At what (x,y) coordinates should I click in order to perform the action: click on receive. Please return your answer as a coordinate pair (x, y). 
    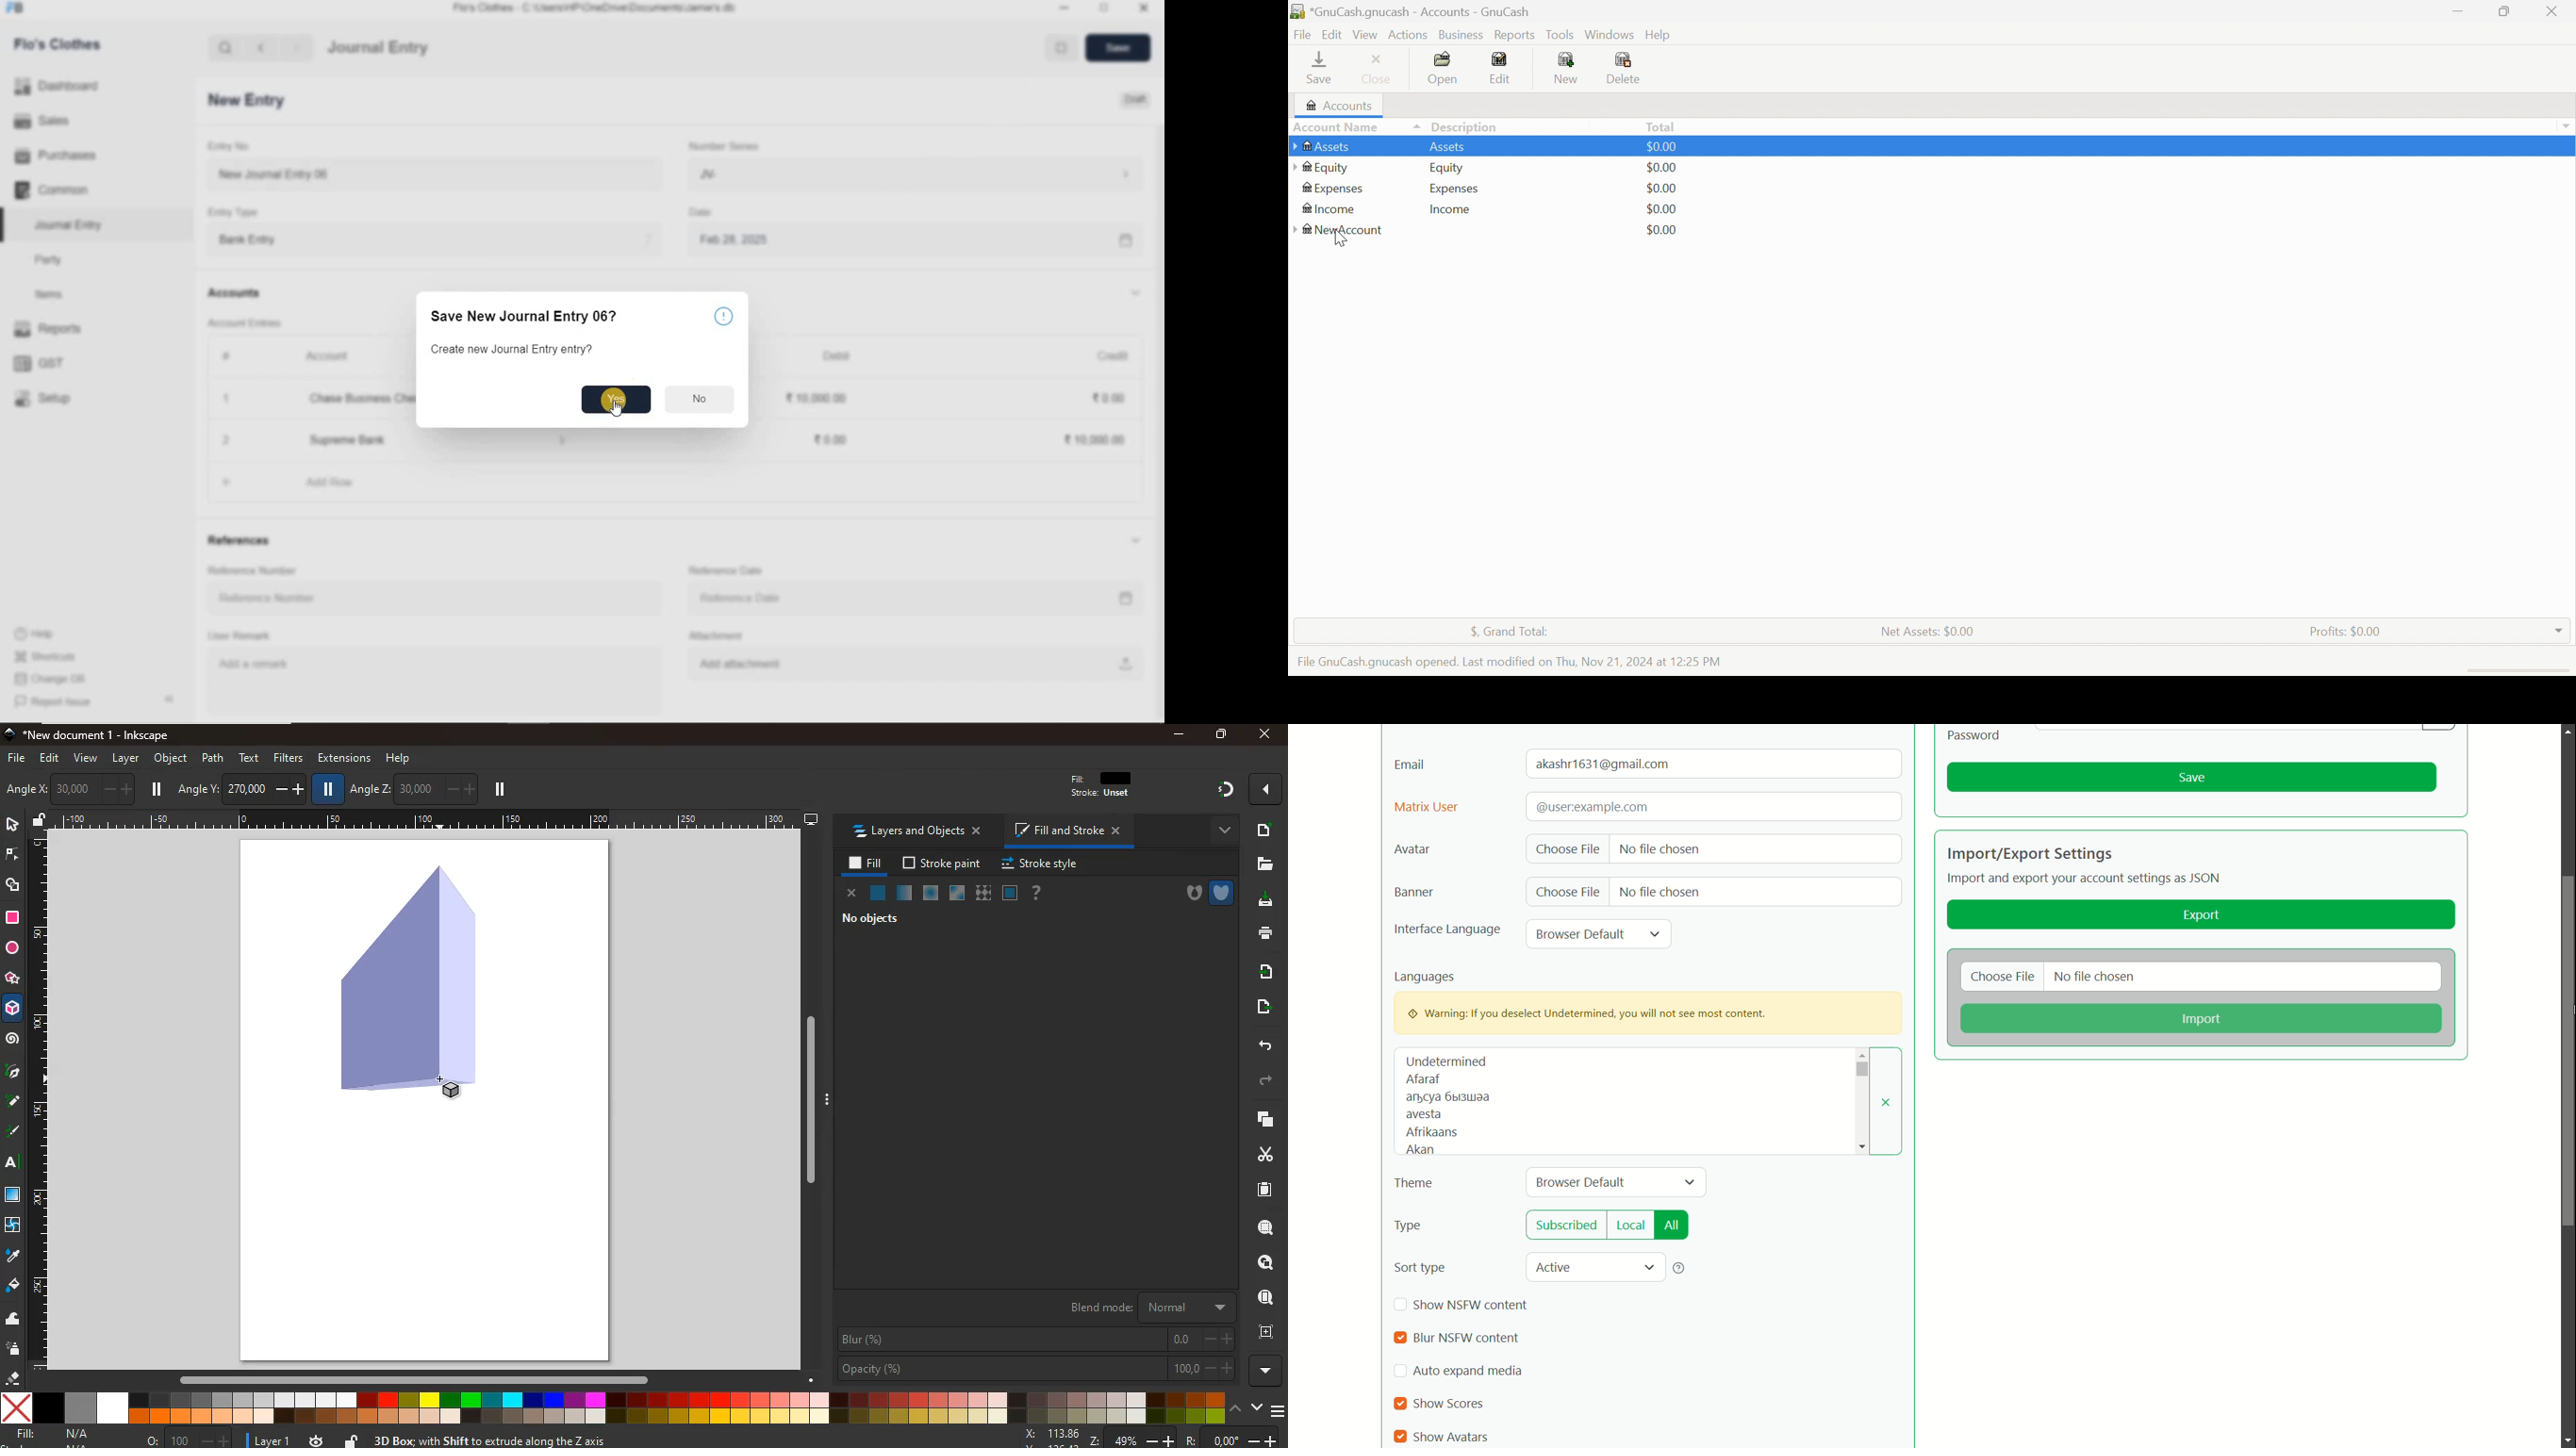
    Looking at the image, I should click on (1260, 971).